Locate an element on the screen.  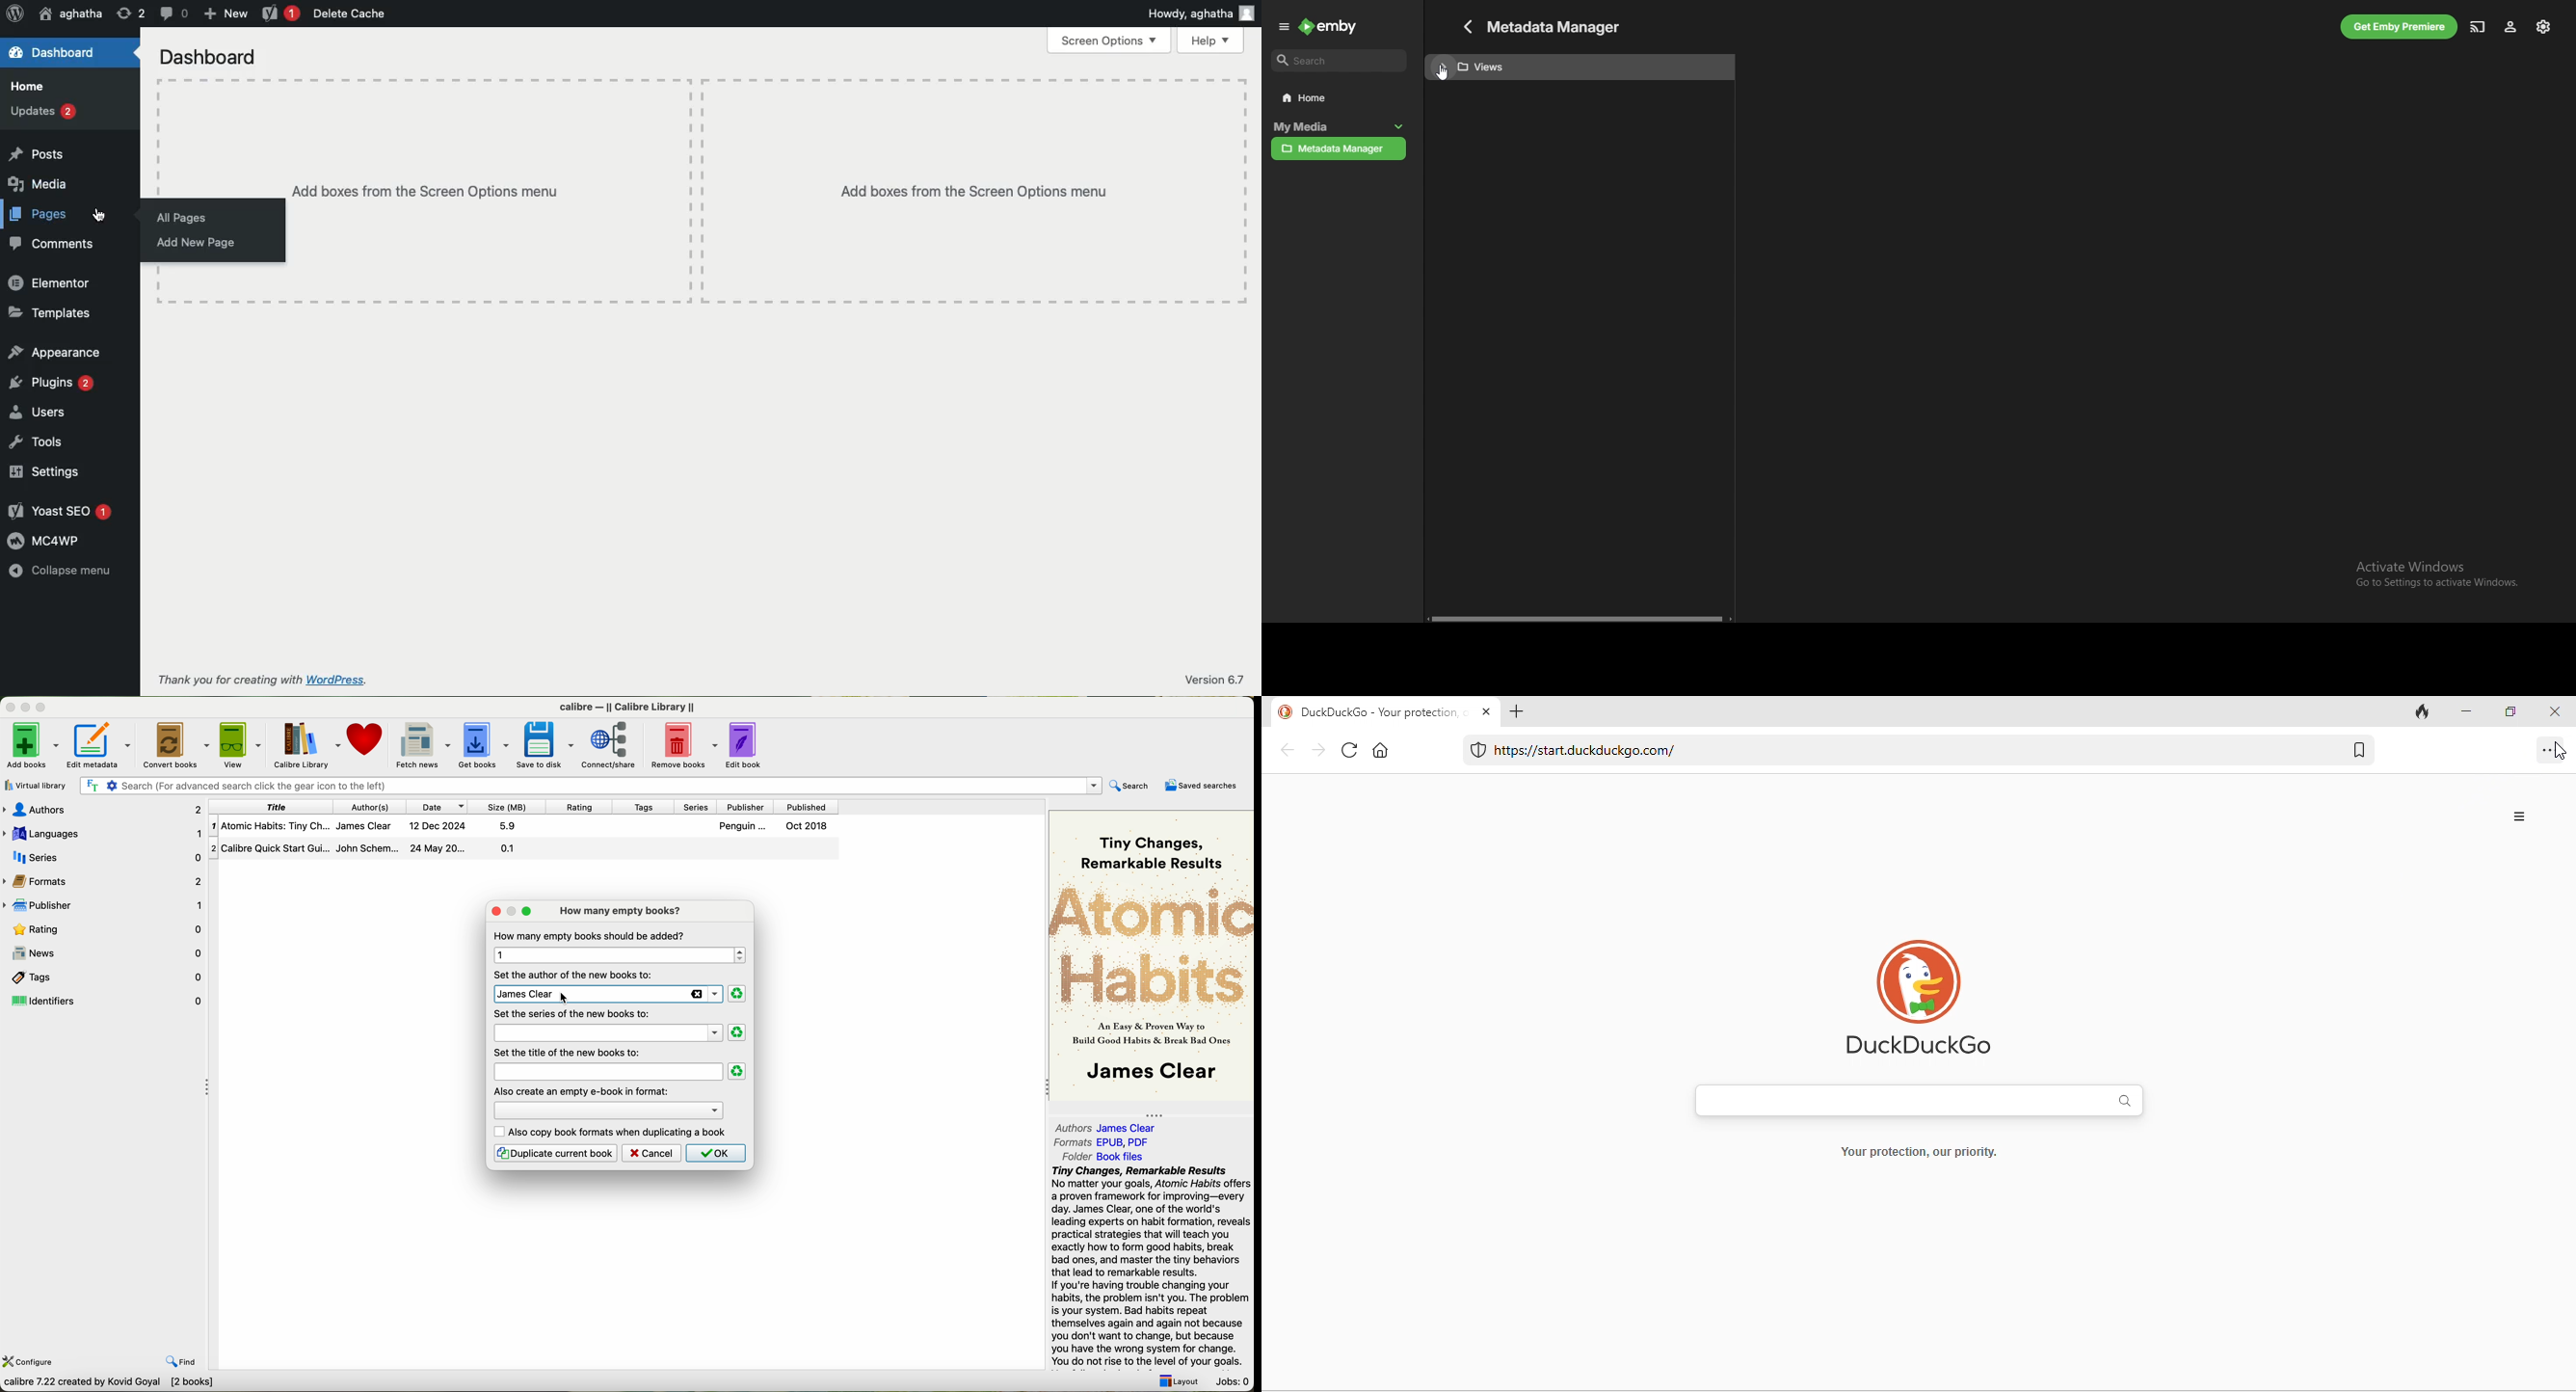
convert books is located at coordinates (174, 744).